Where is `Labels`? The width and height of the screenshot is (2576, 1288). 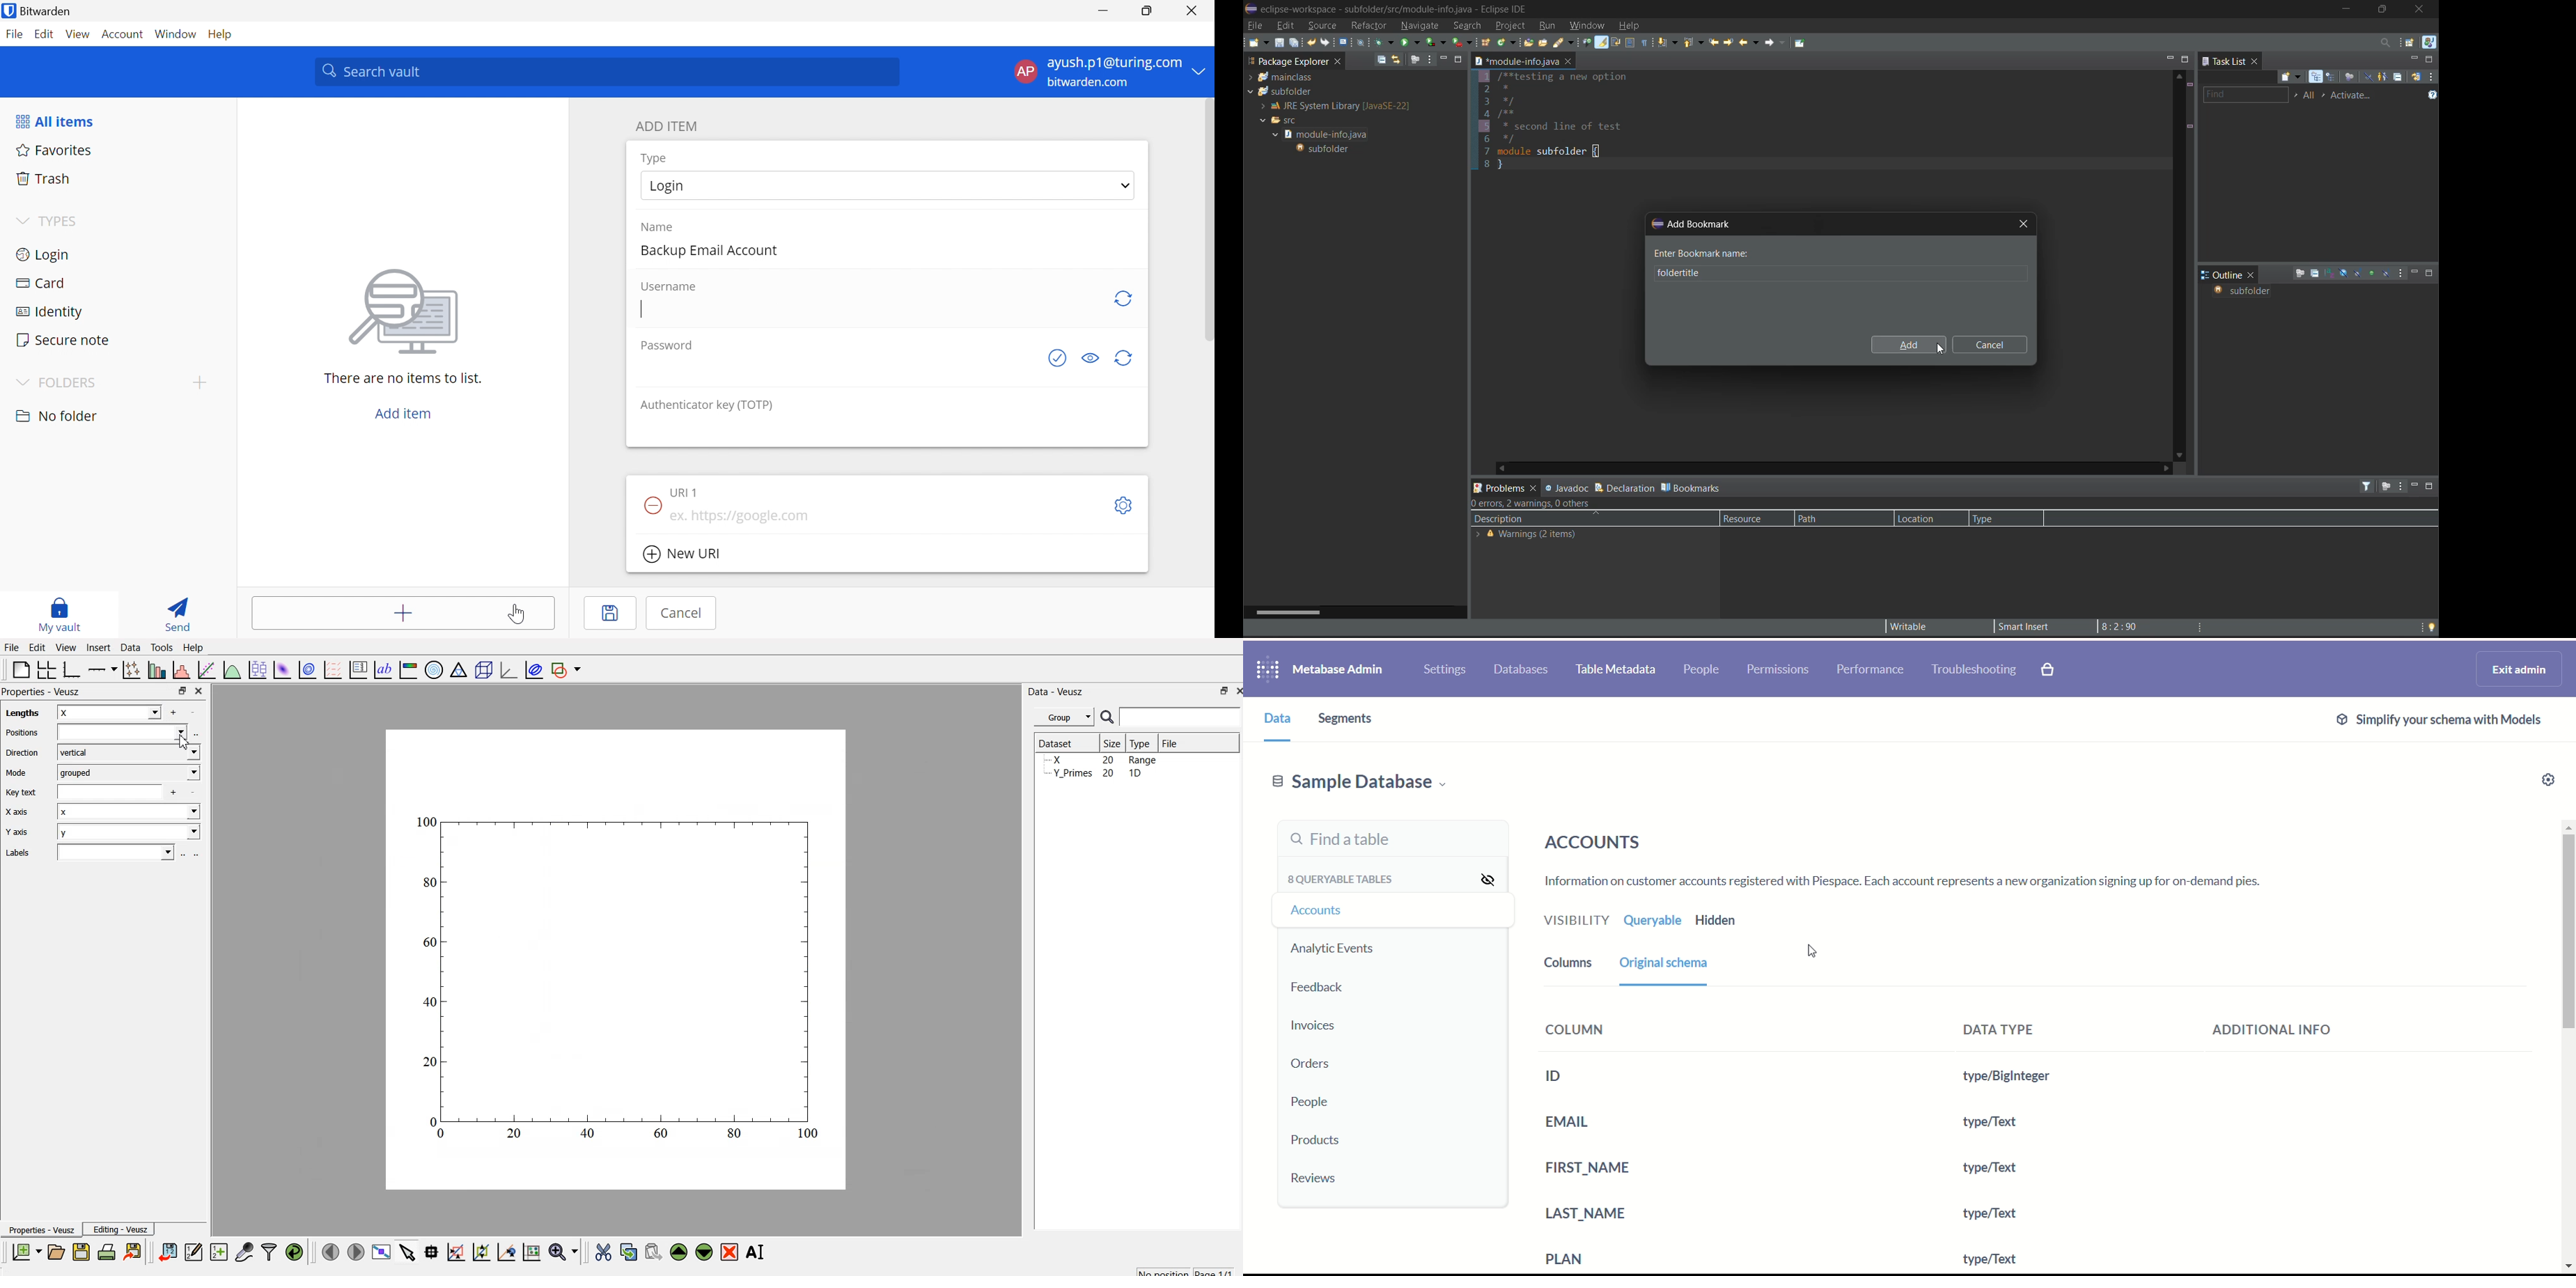
Labels is located at coordinates (99, 852).